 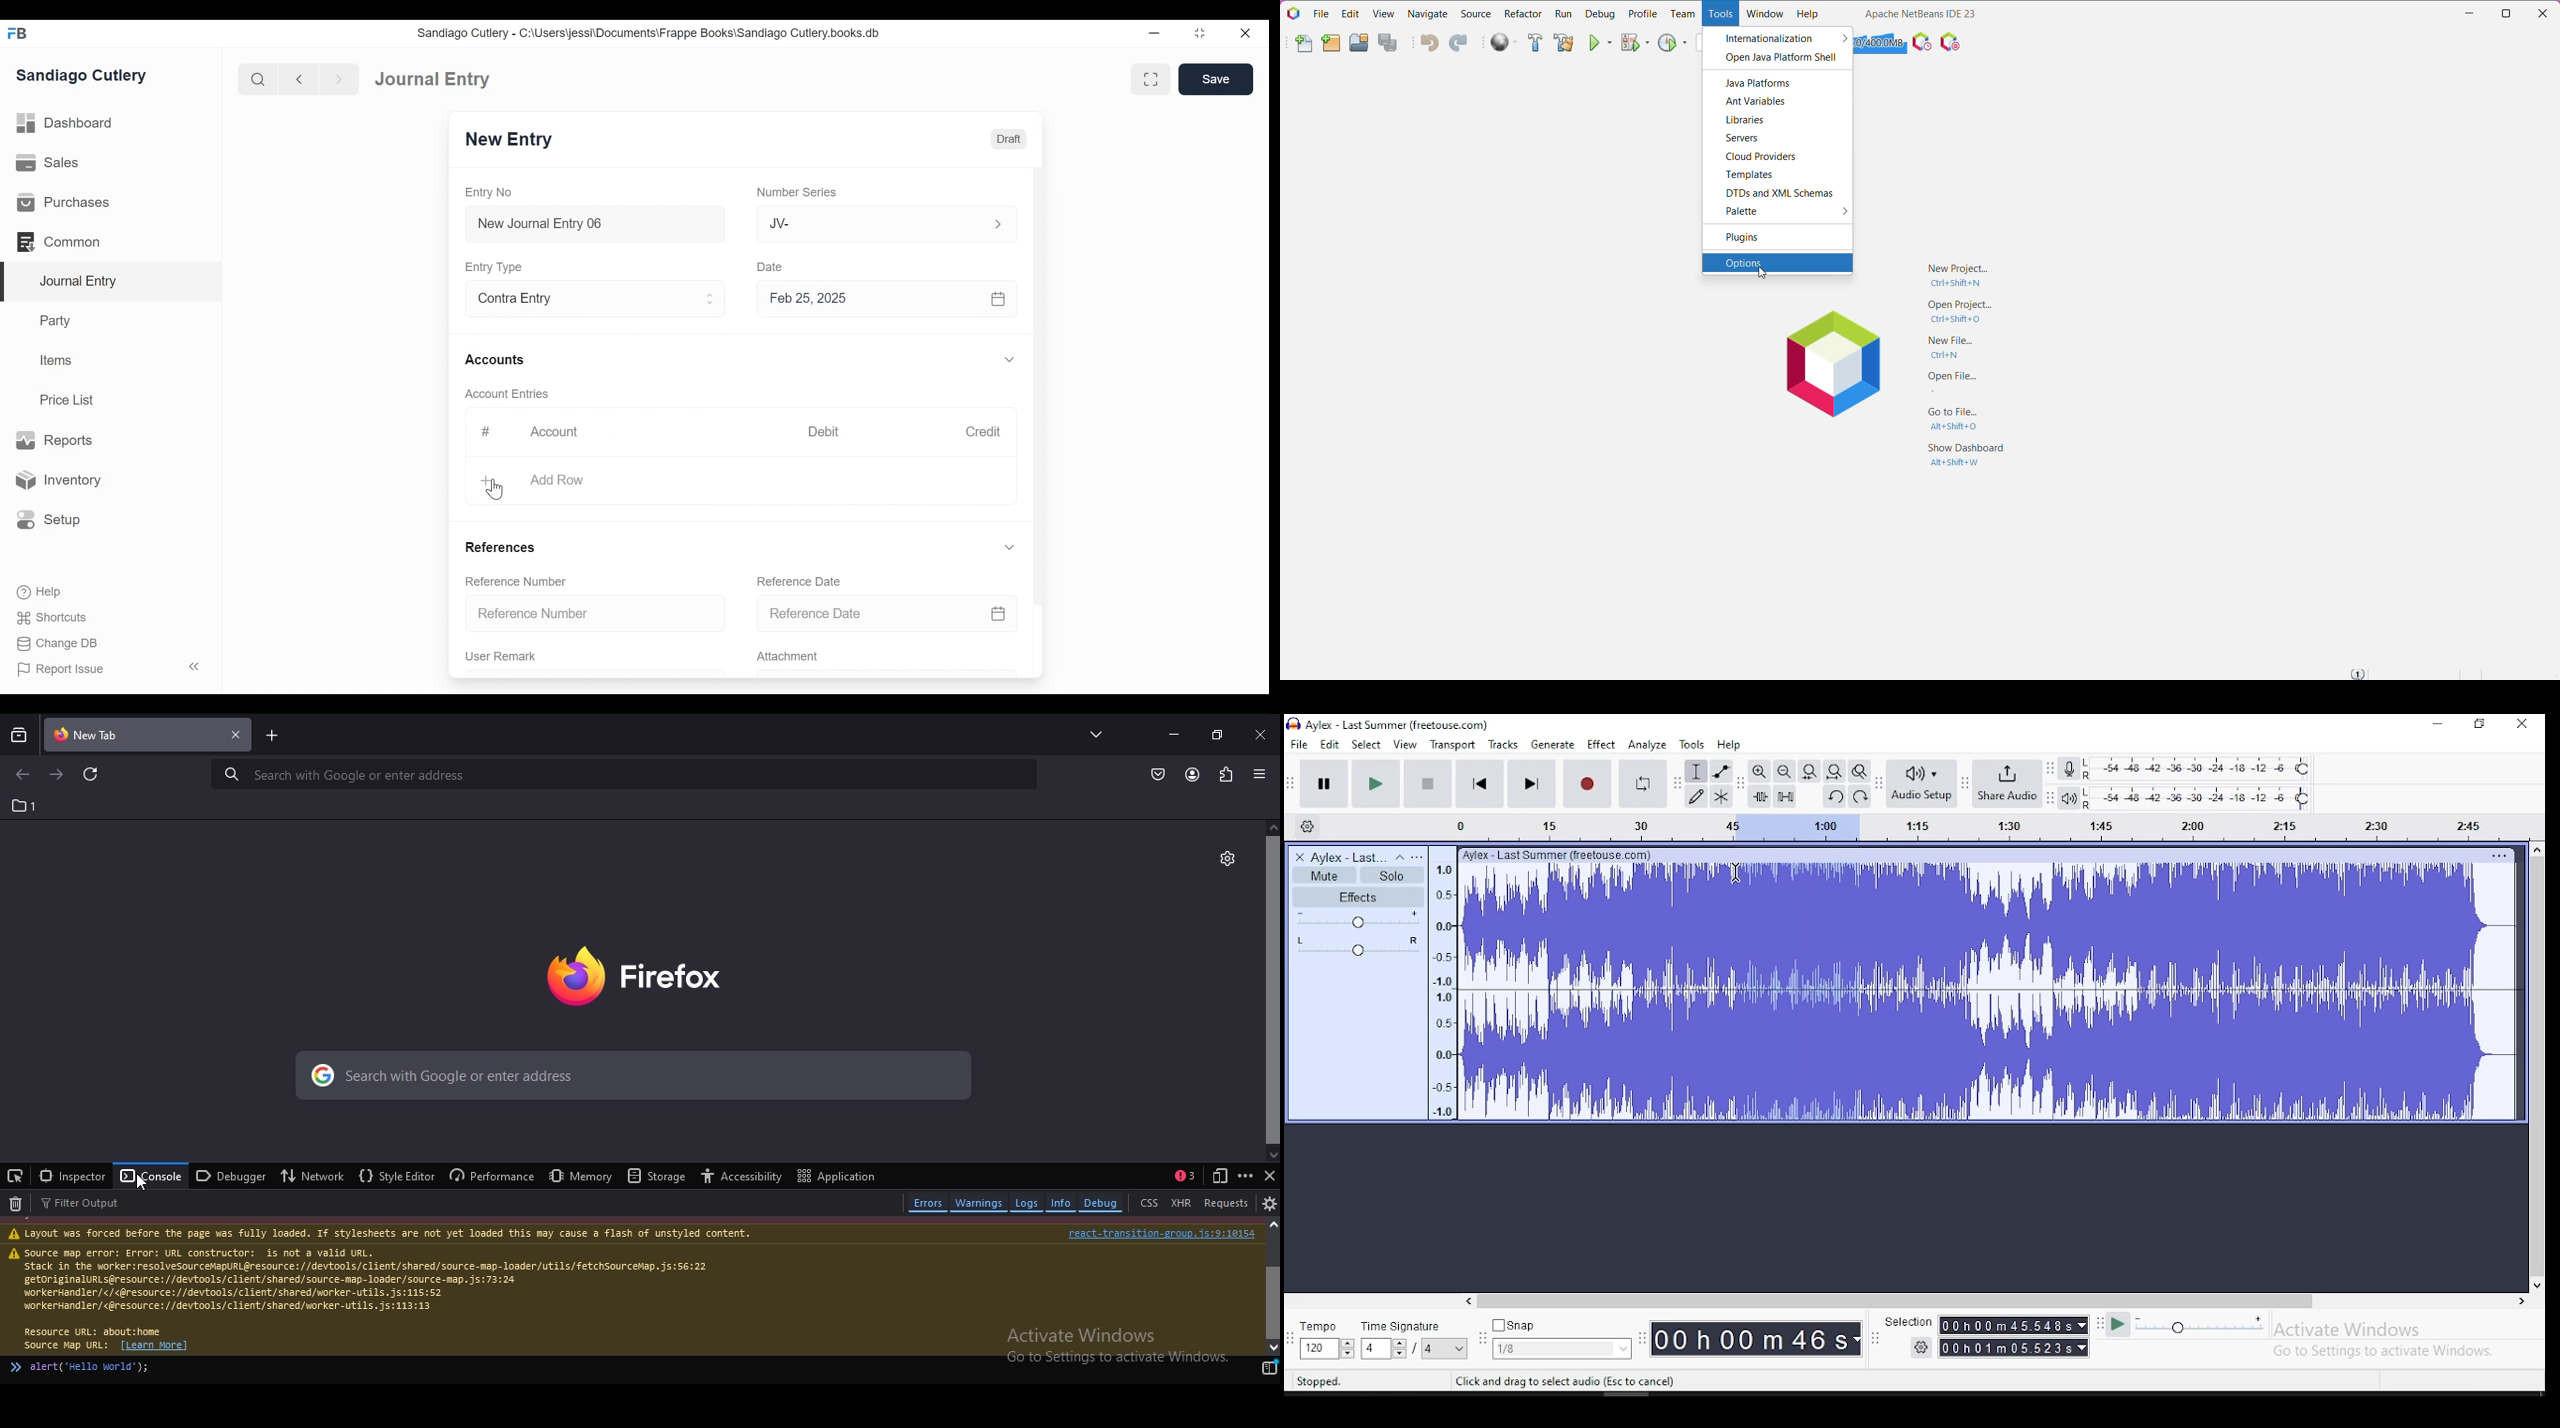 What do you see at coordinates (489, 193) in the screenshot?
I see `Entry No` at bounding box center [489, 193].